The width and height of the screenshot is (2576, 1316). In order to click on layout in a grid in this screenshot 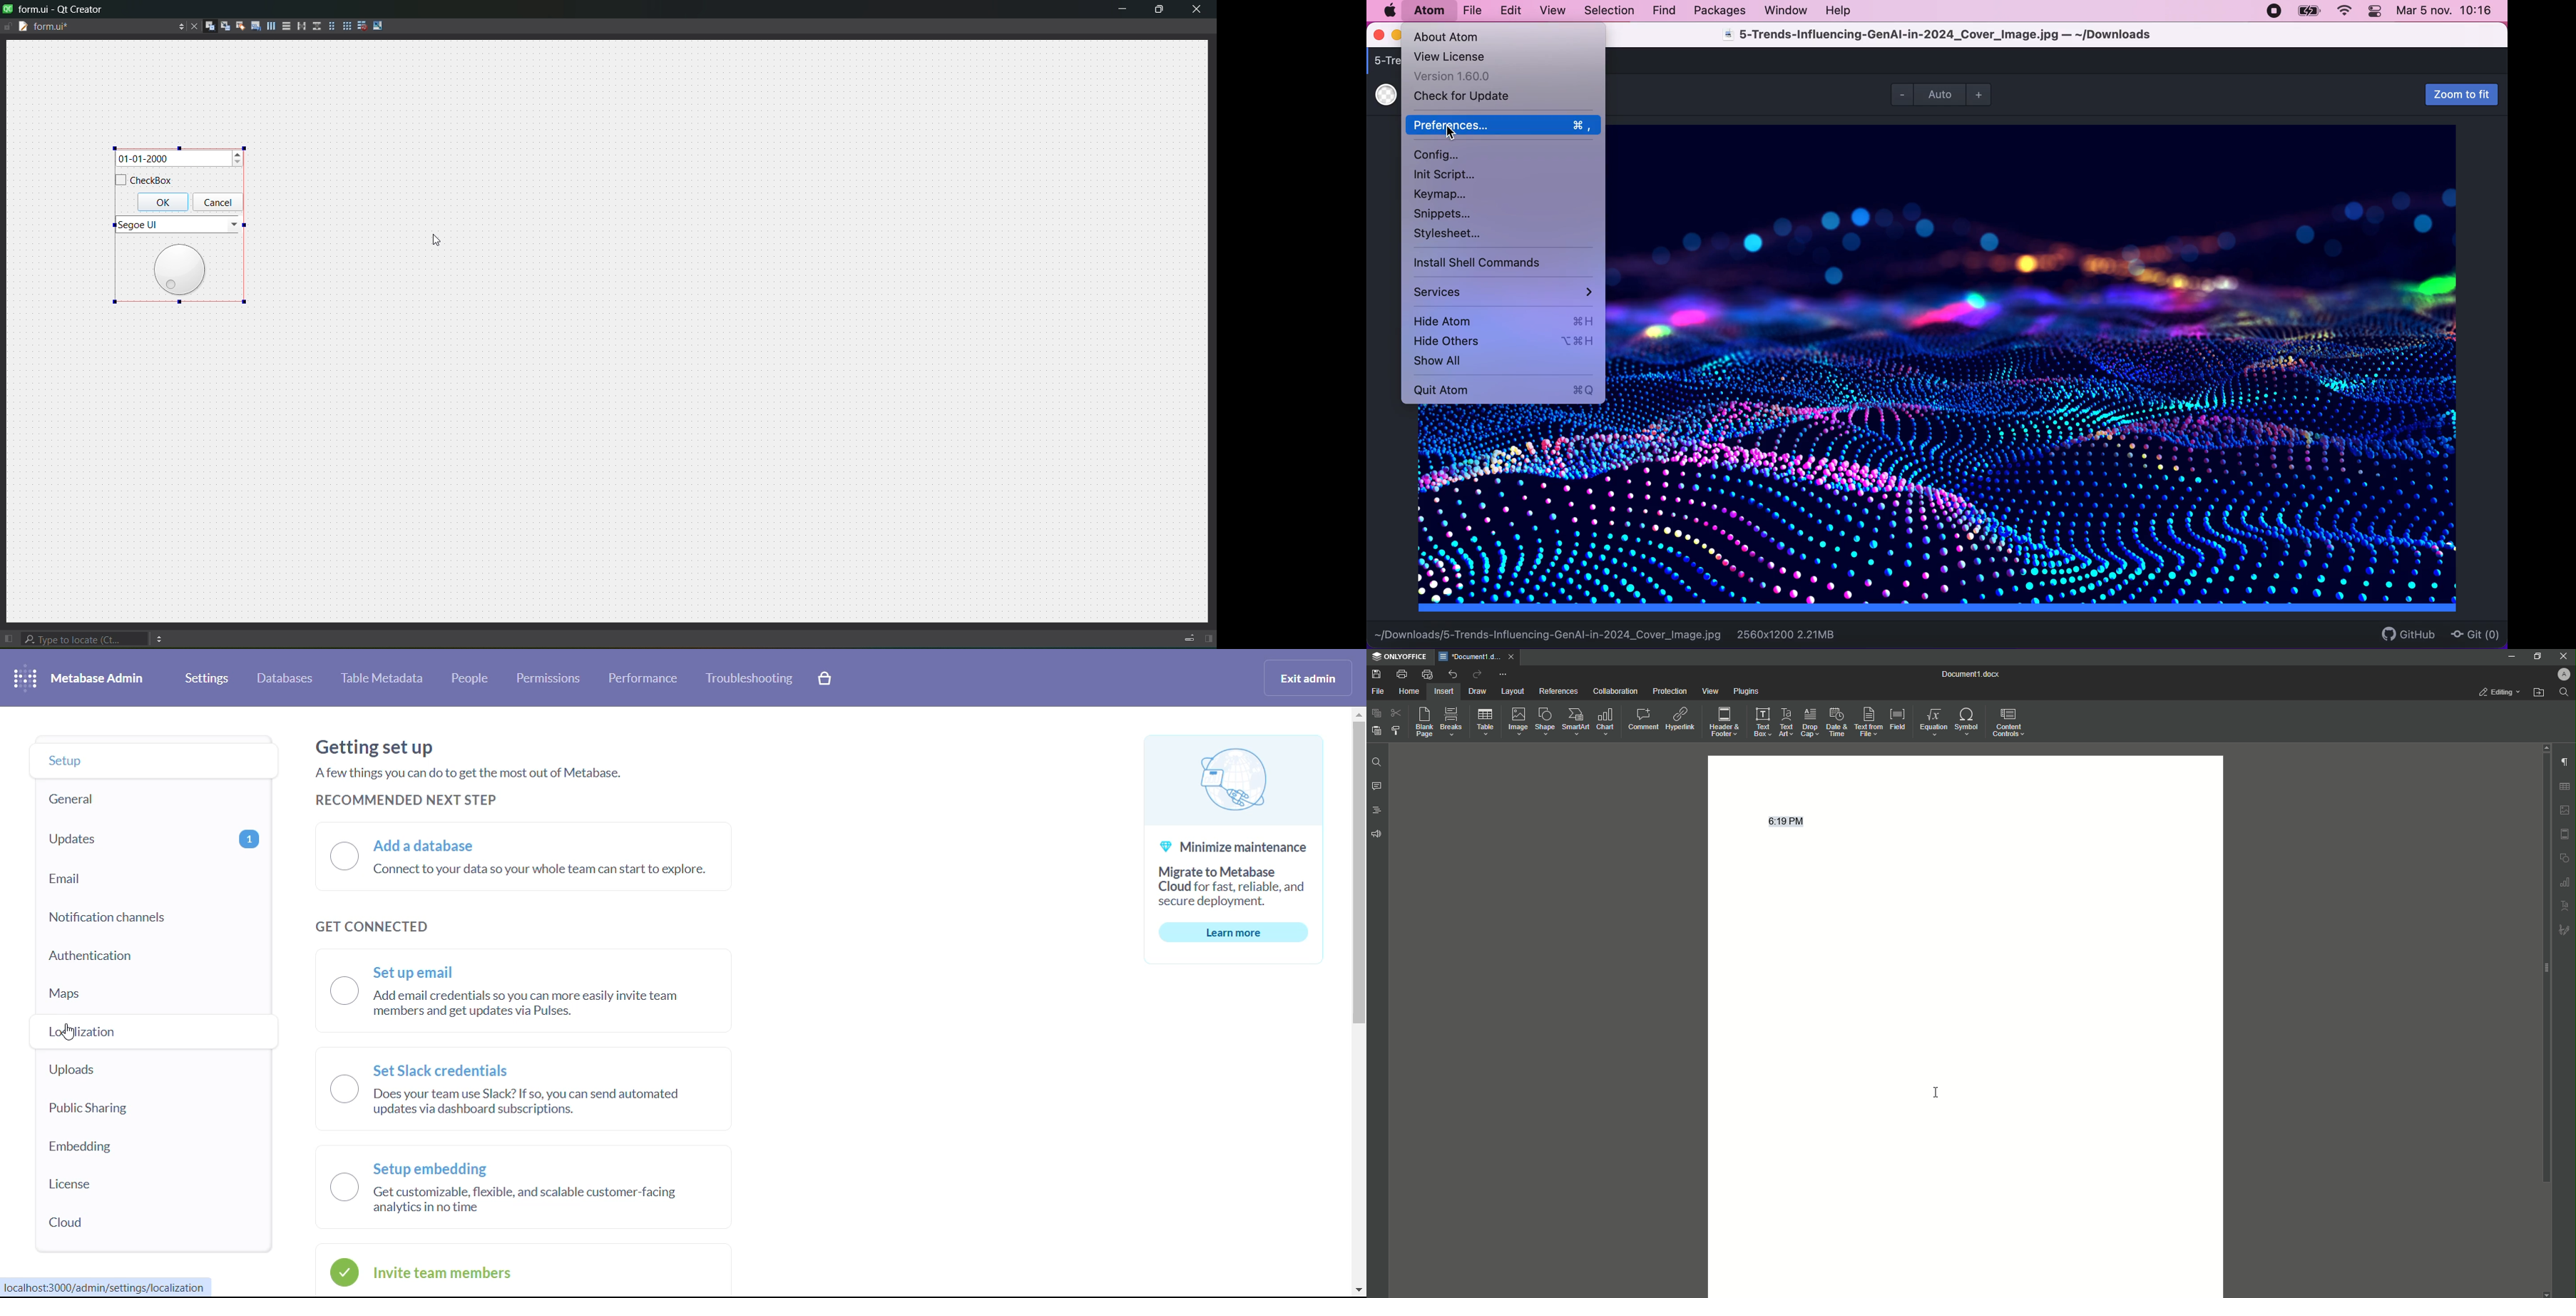, I will do `click(346, 25)`.